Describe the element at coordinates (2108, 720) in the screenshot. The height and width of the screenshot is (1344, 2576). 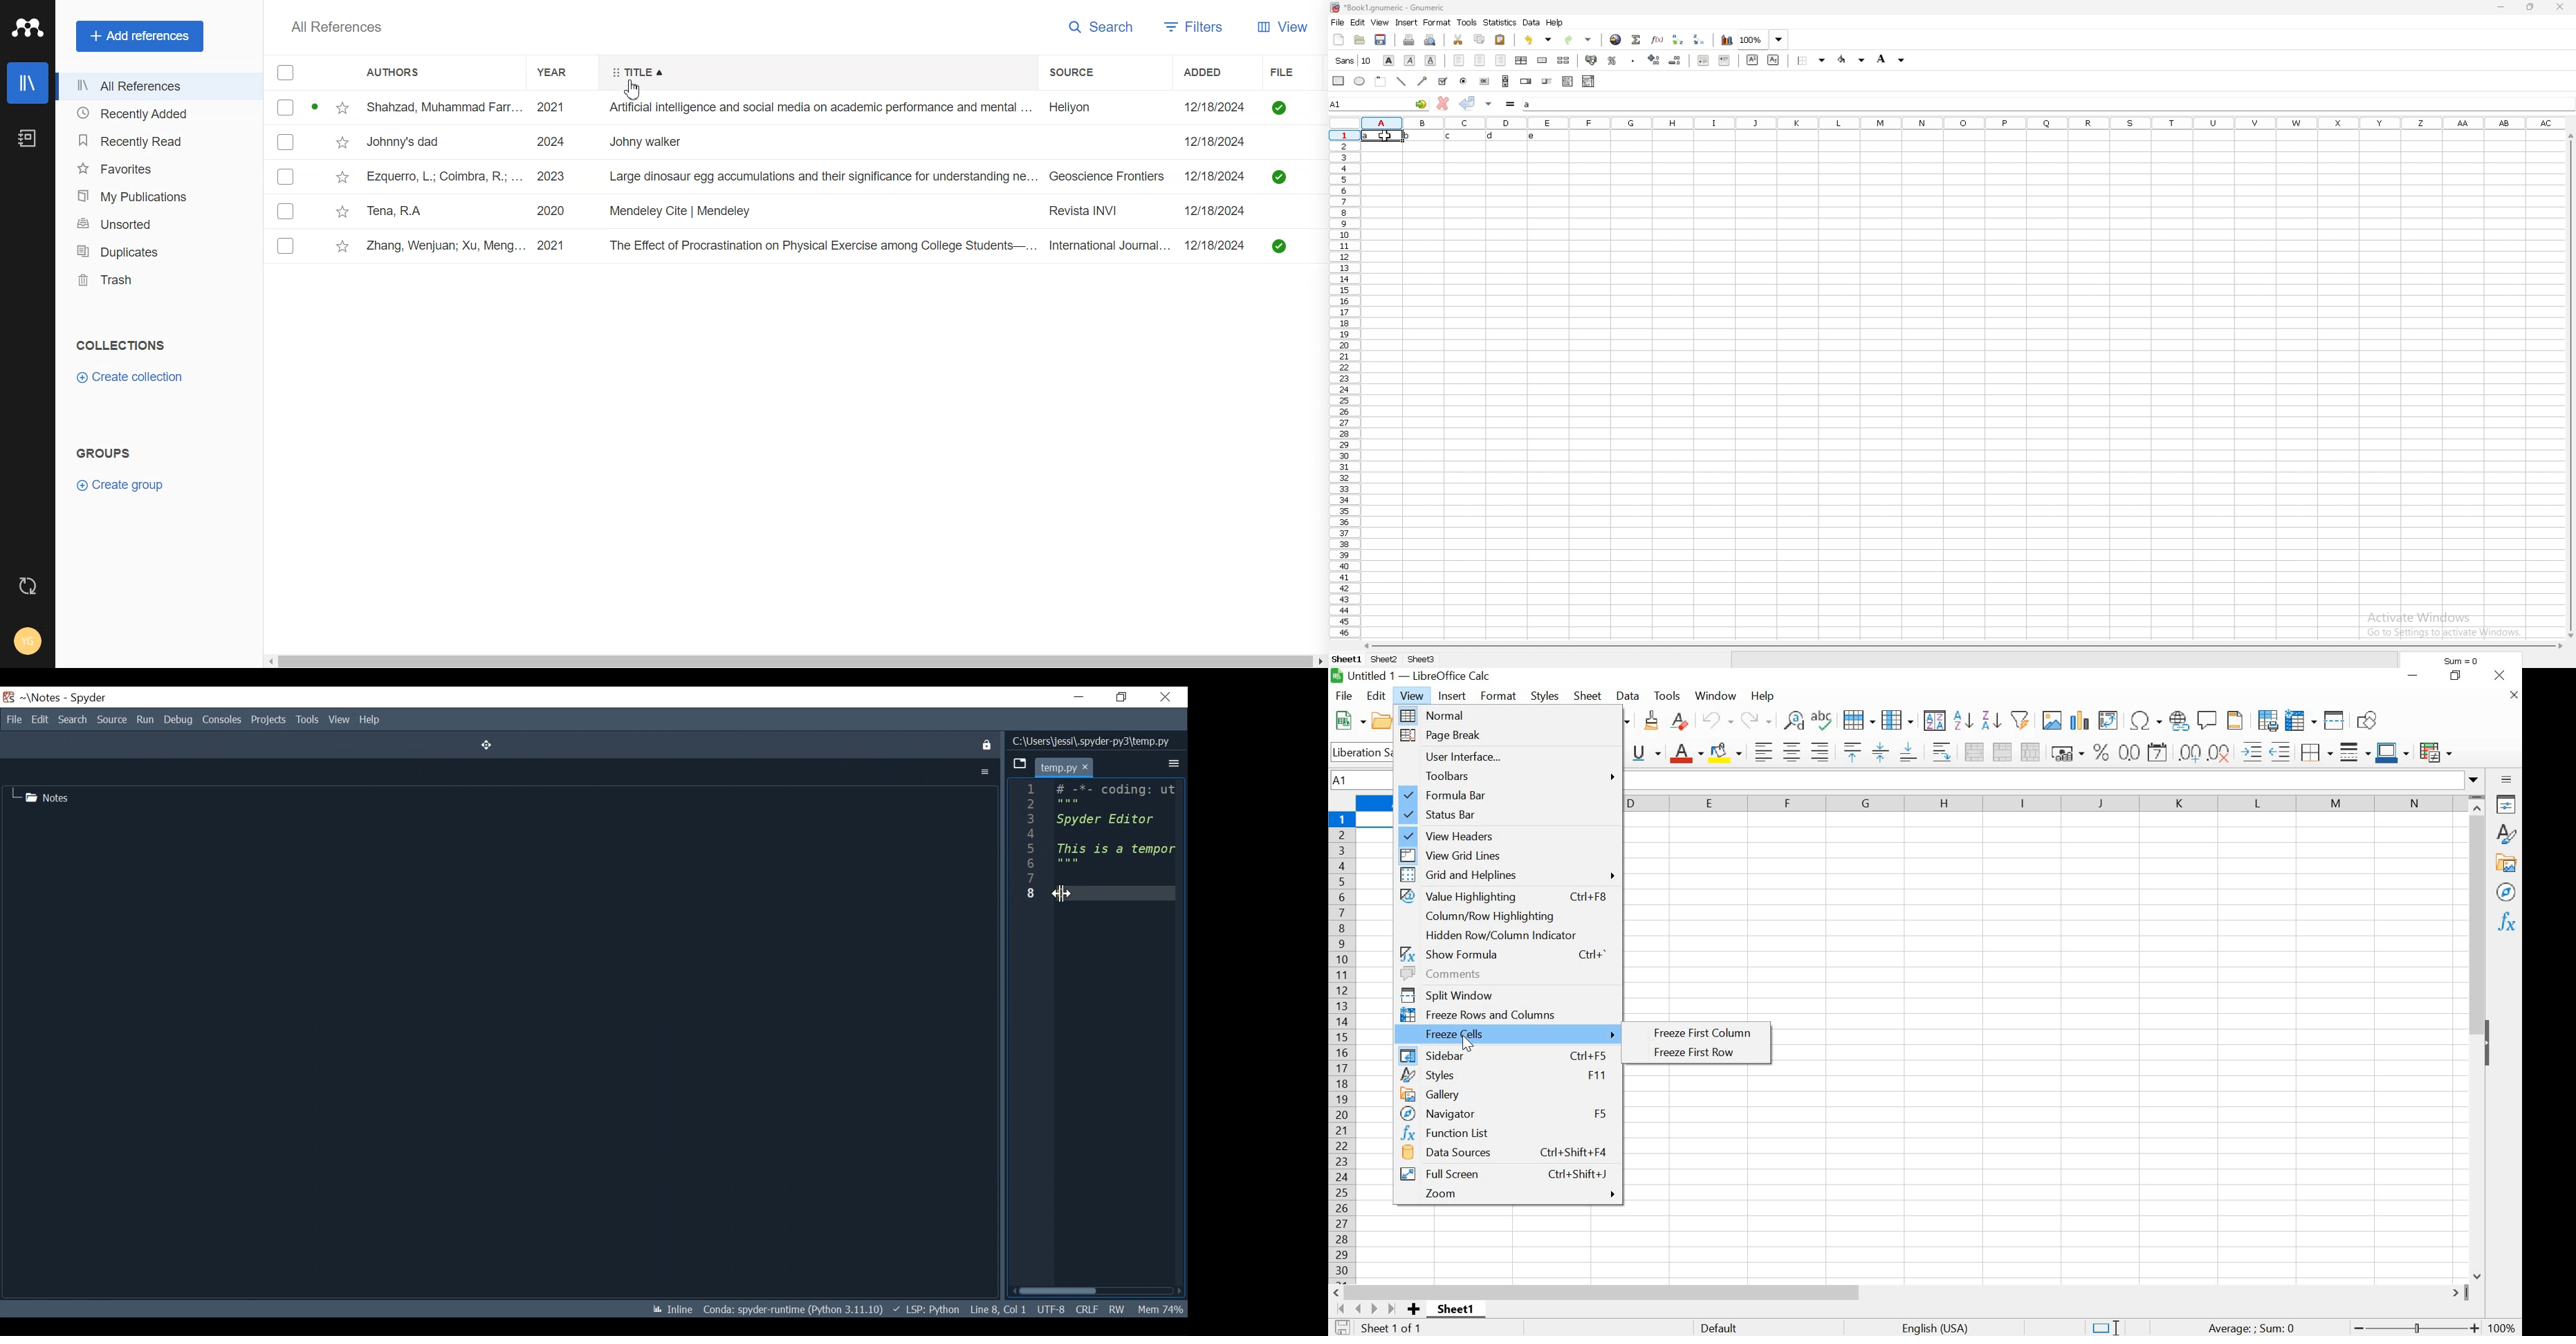
I see `INSERT OR EDIT PIVOT TABLE` at that location.